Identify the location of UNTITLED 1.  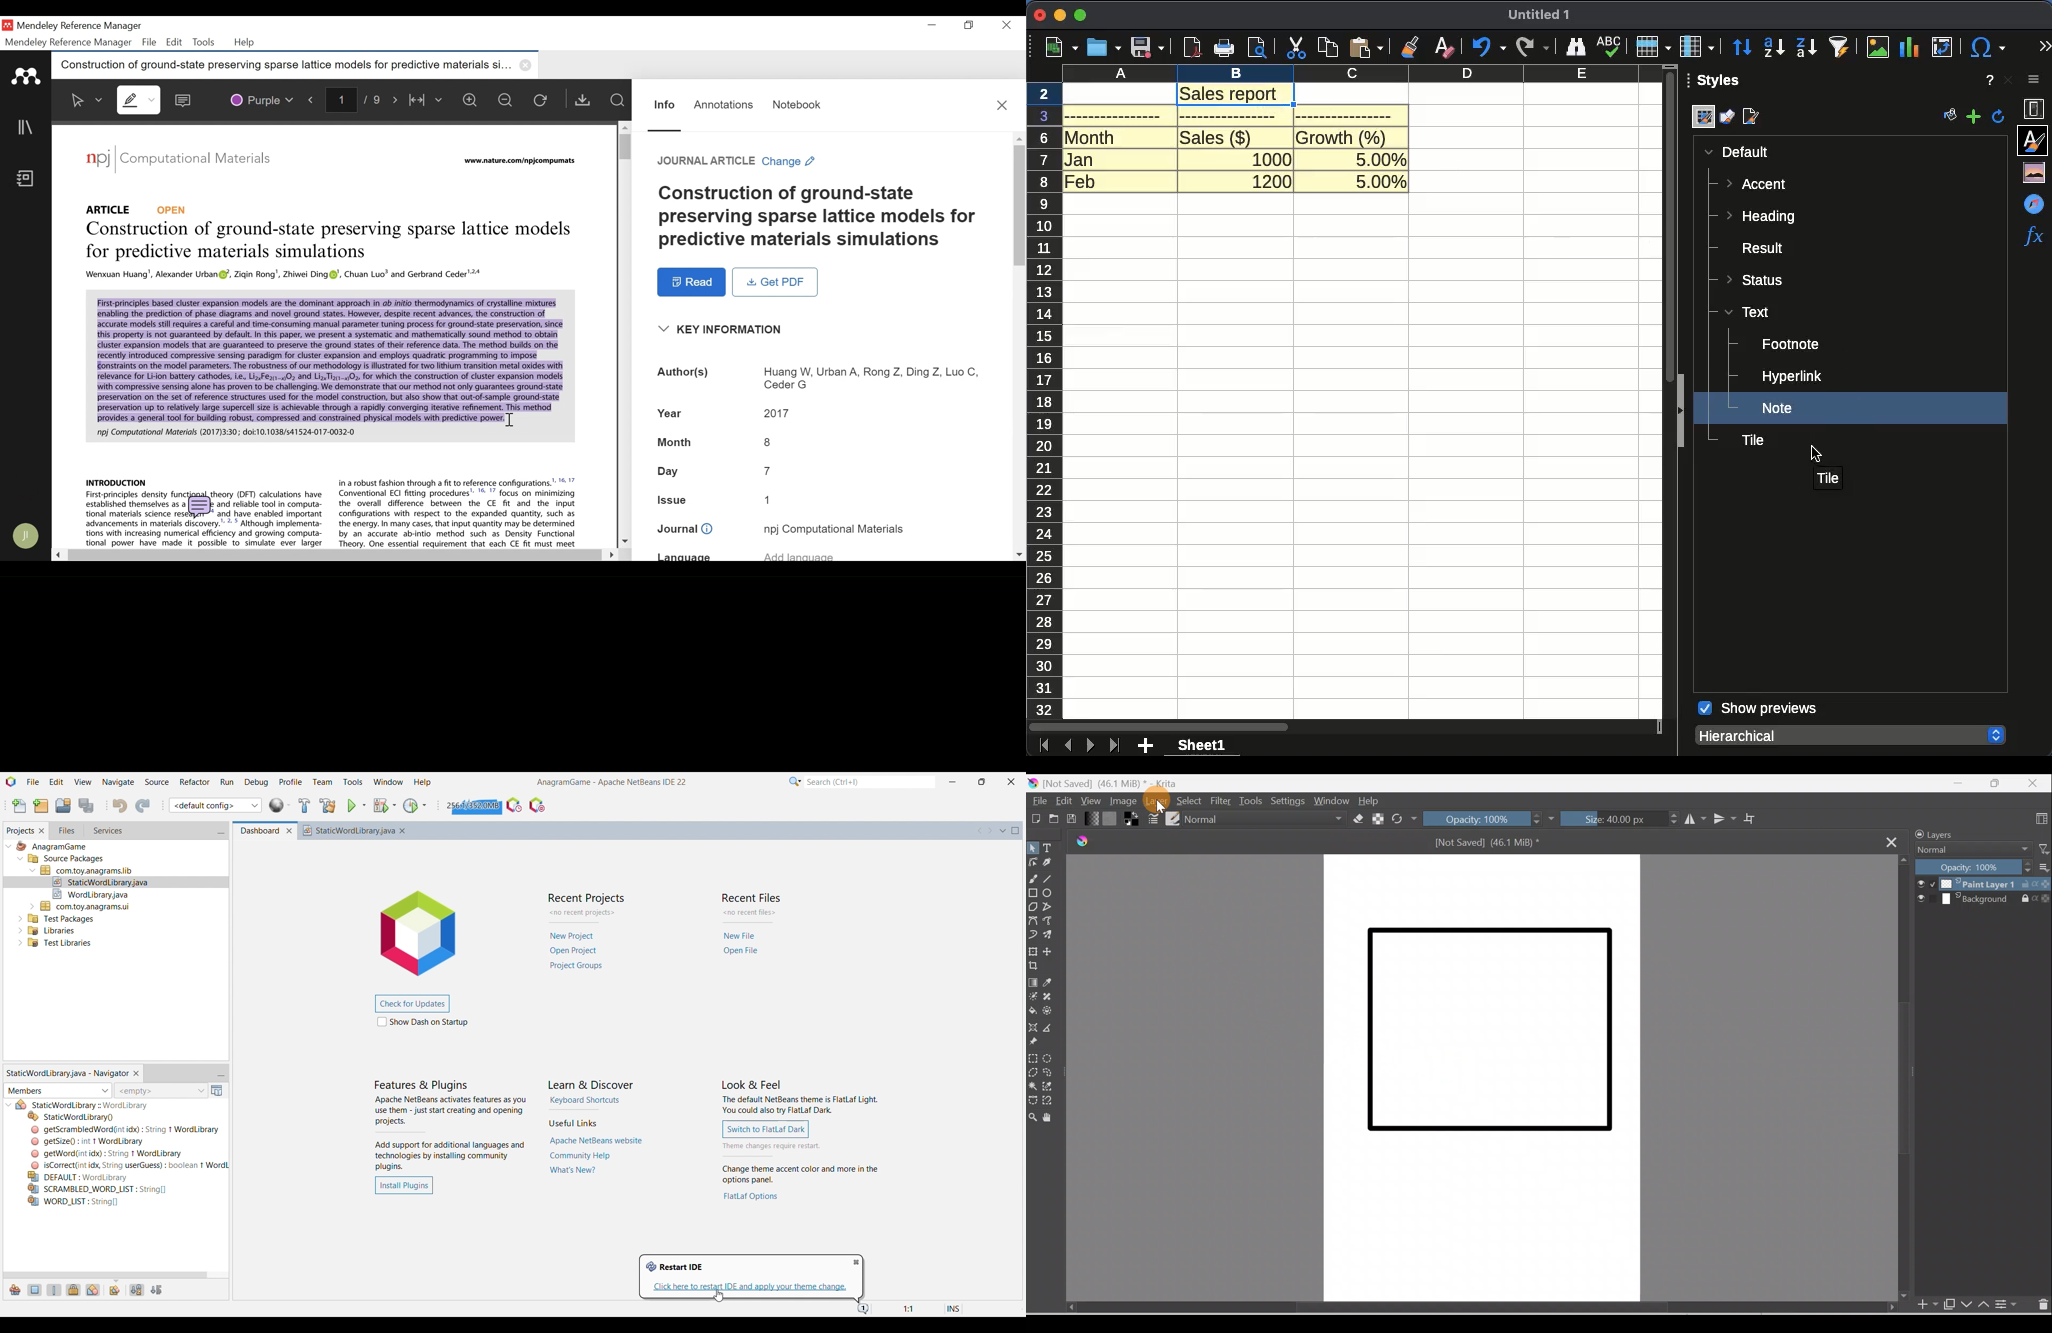
(1539, 16).